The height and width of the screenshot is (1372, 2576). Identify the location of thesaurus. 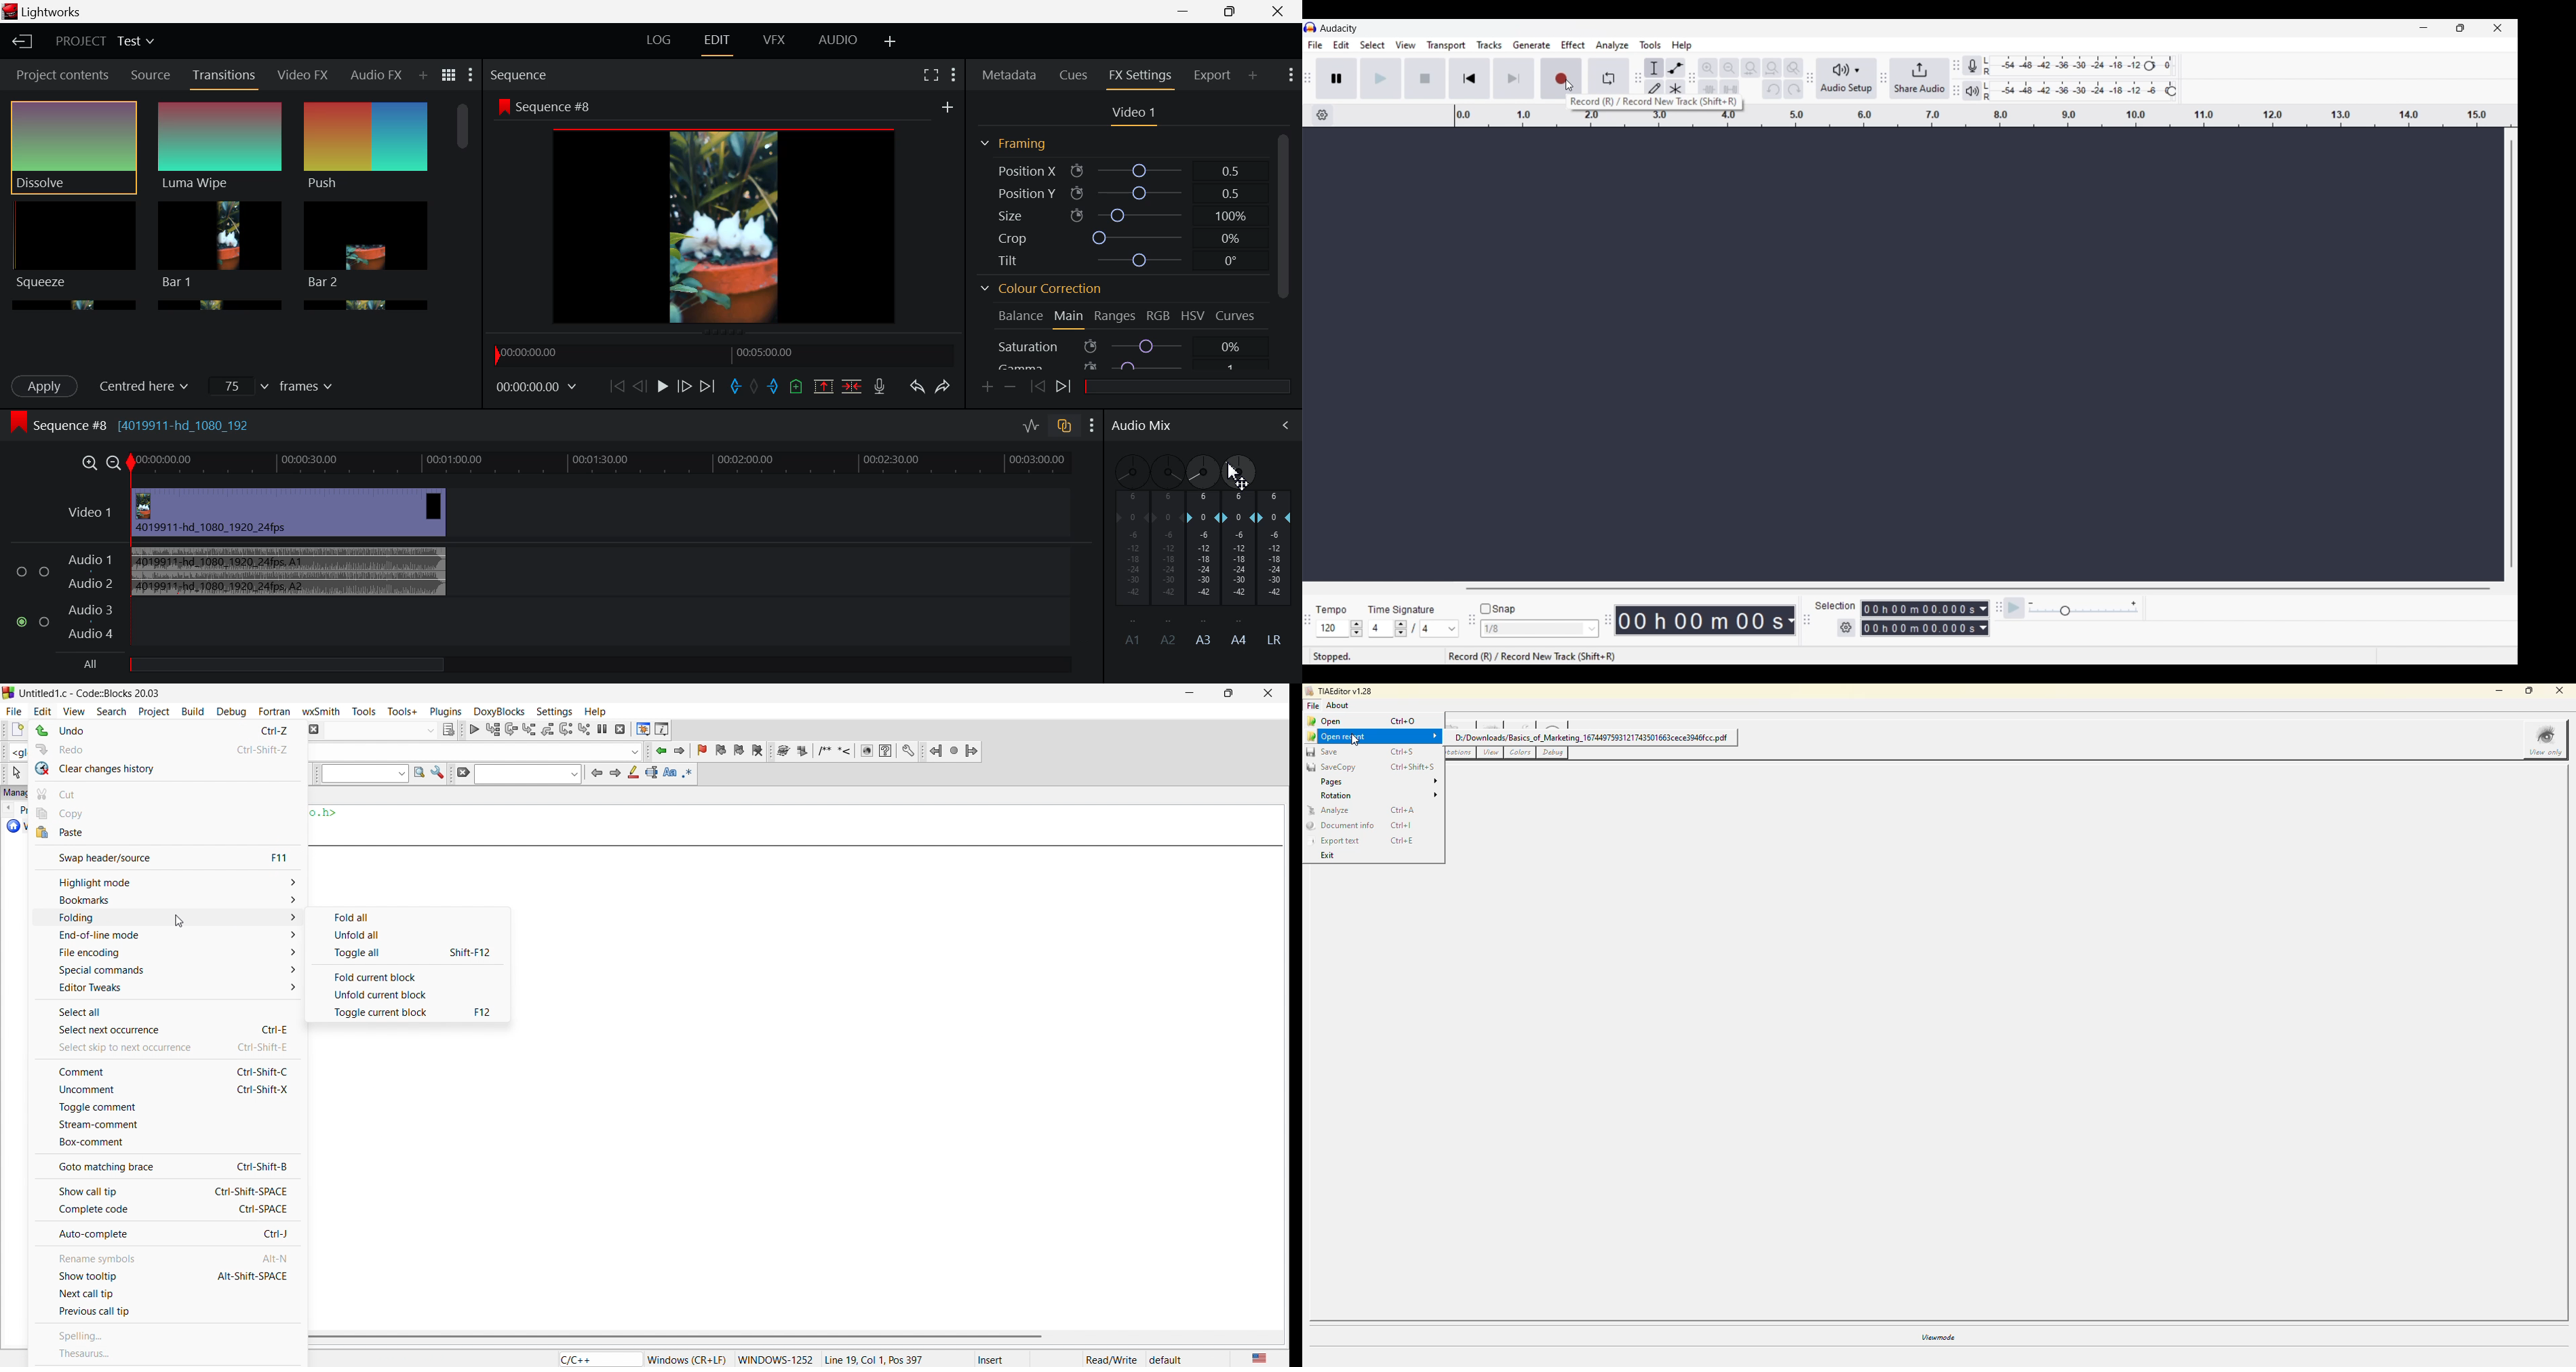
(167, 1354).